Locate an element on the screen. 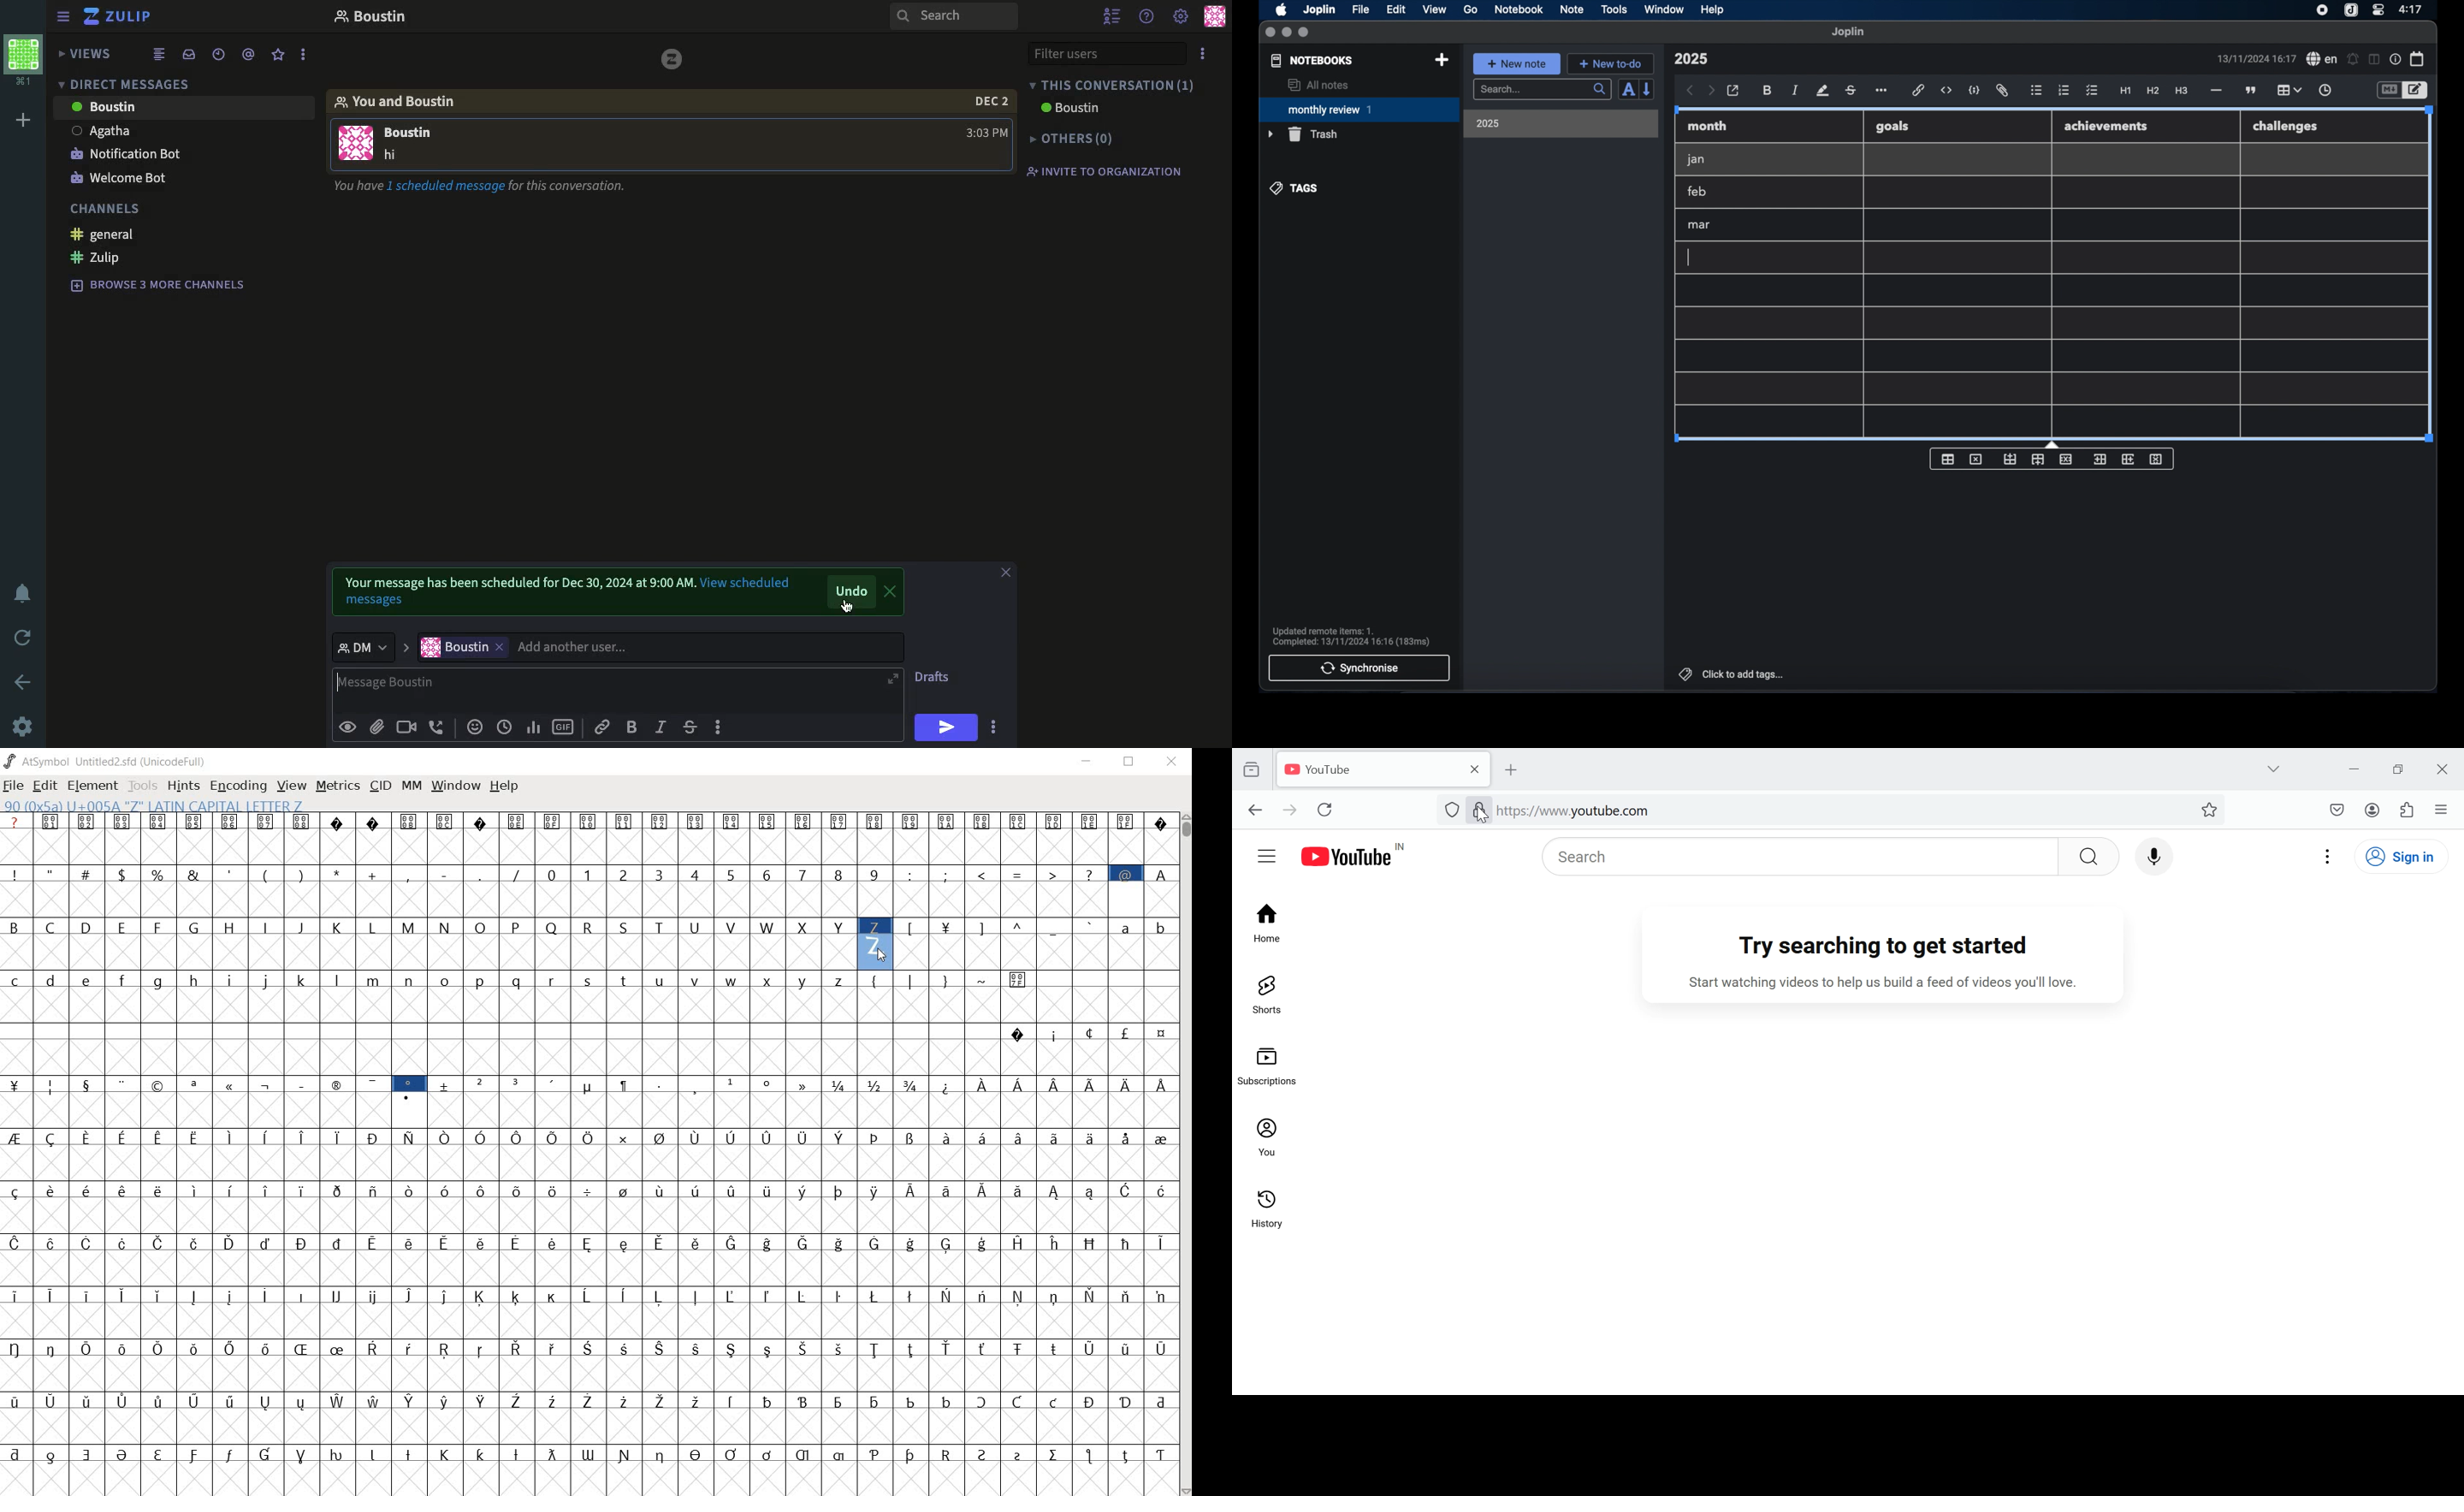 The height and width of the screenshot is (1512, 2464). go is located at coordinates (1471, 9).